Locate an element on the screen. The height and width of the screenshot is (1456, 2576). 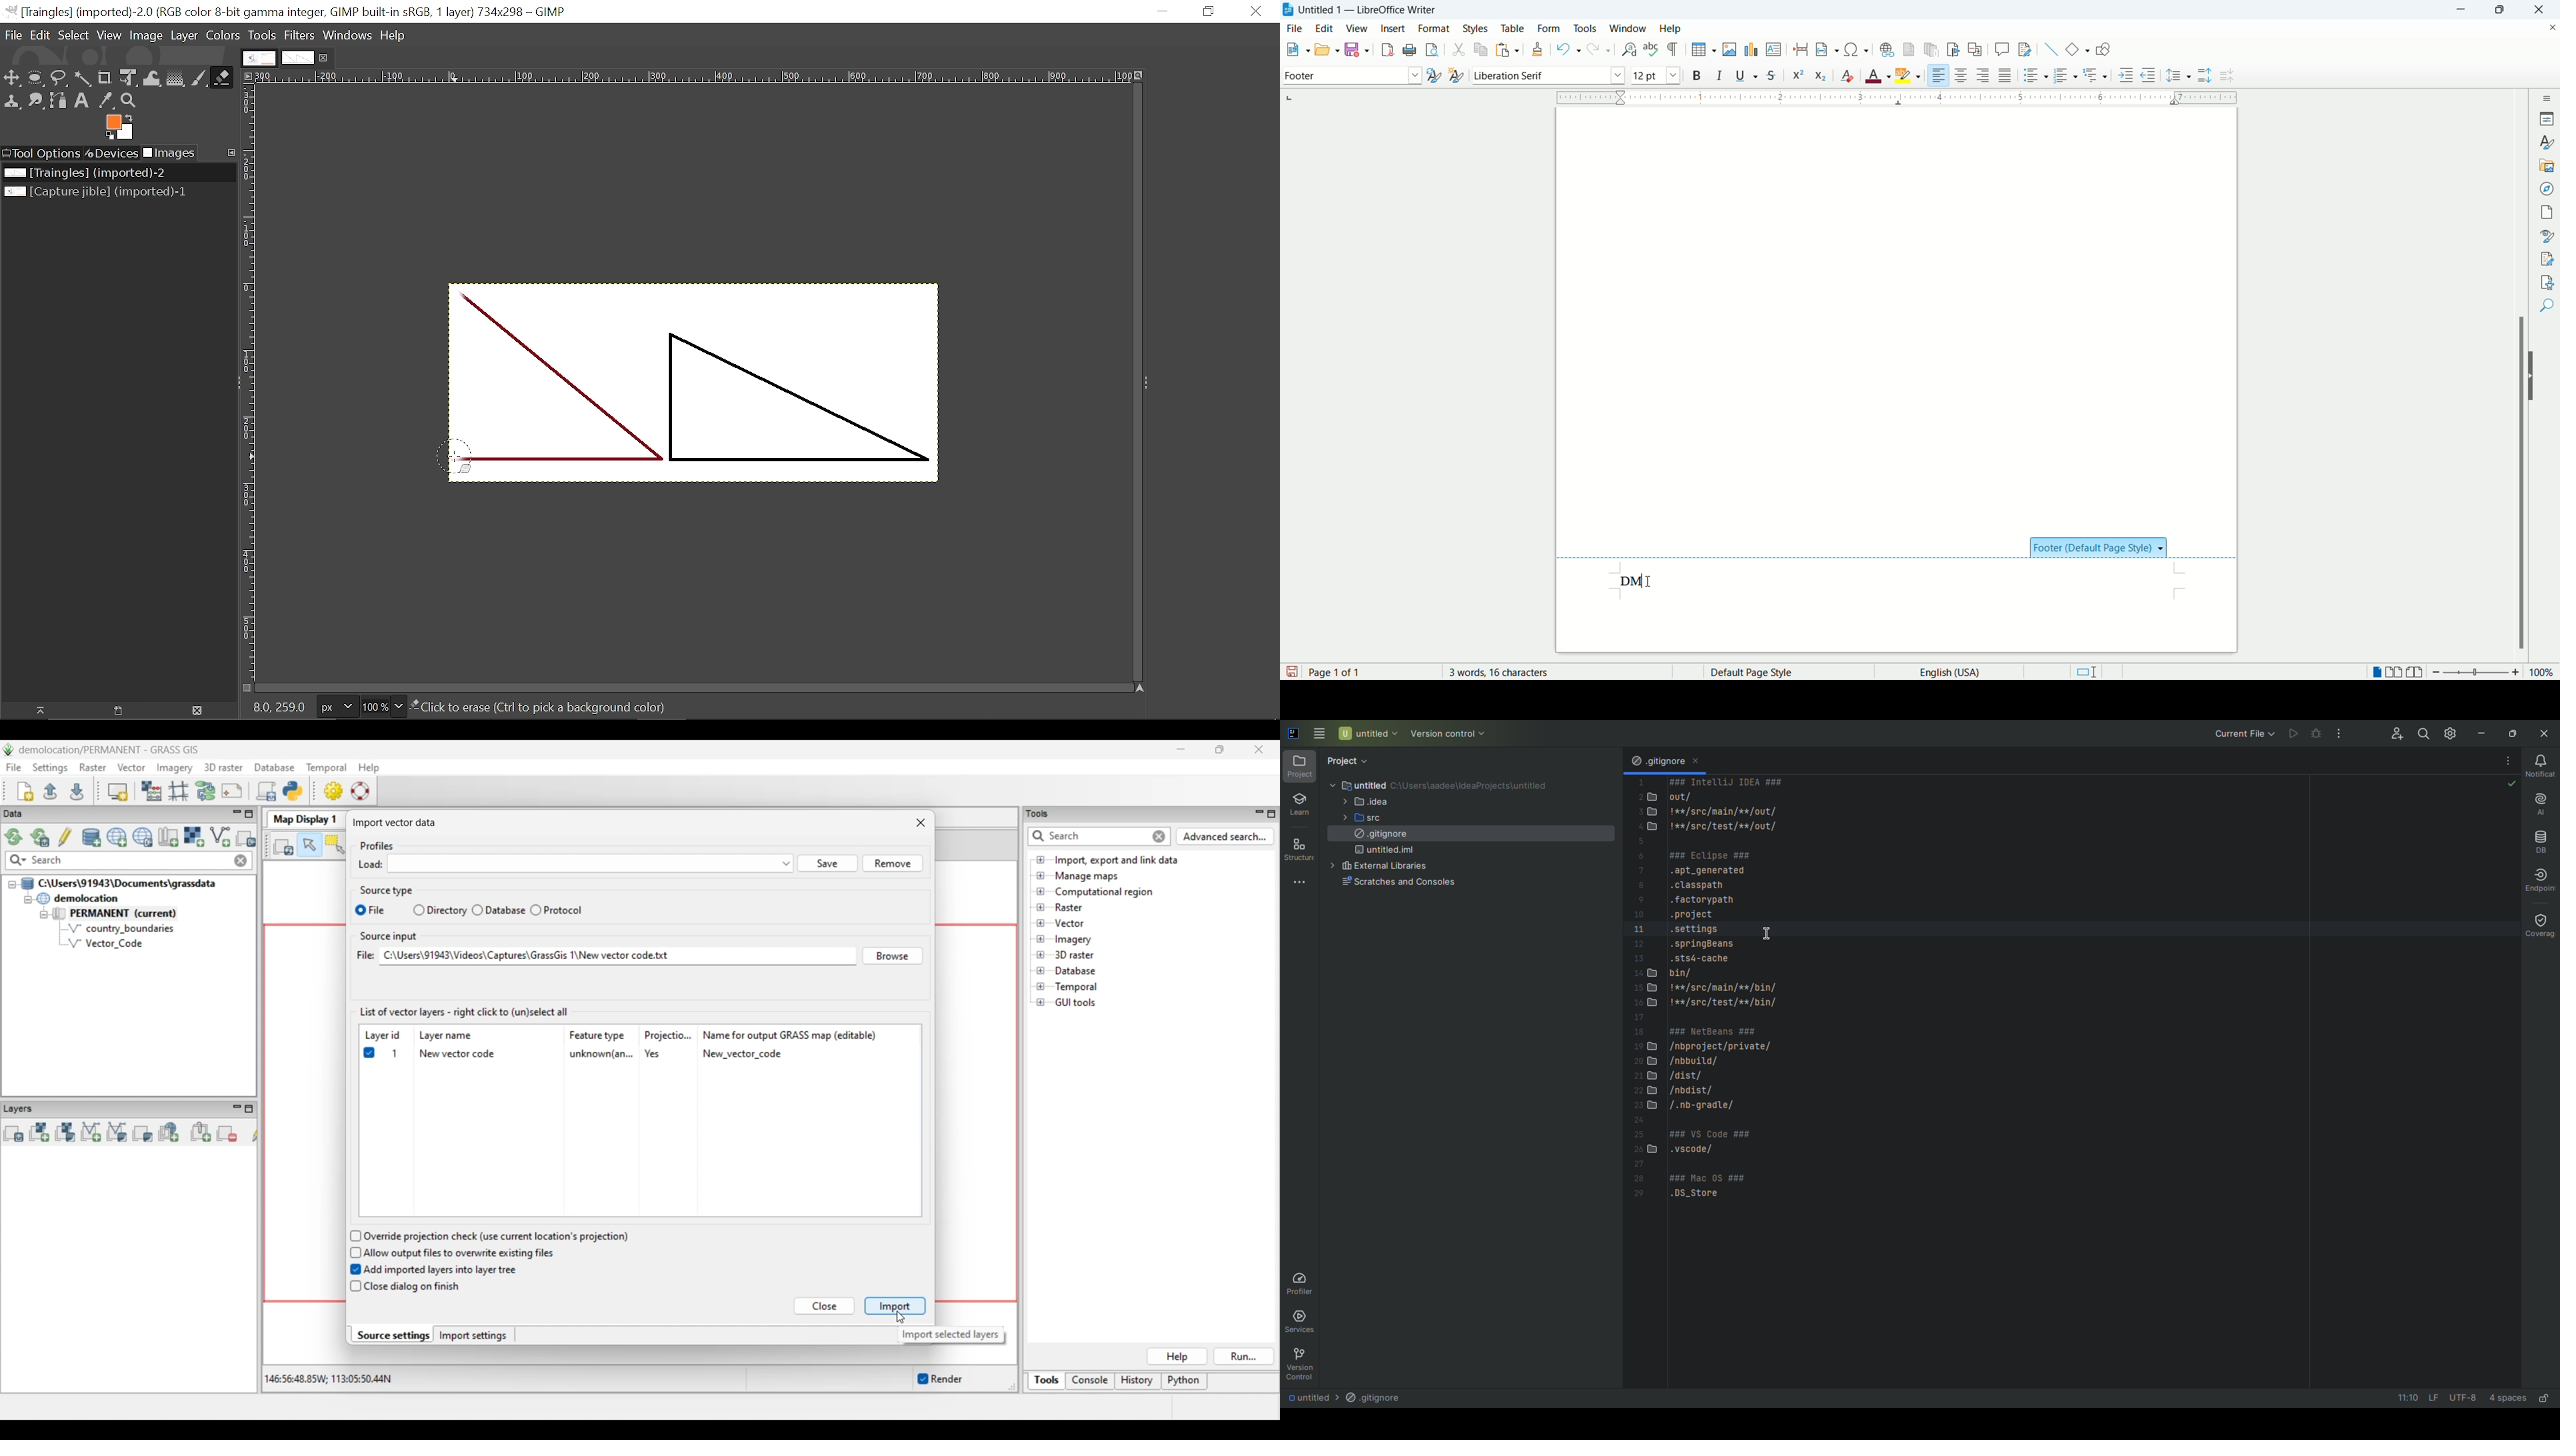
accessibility check is located at coordinates (2547, 281).